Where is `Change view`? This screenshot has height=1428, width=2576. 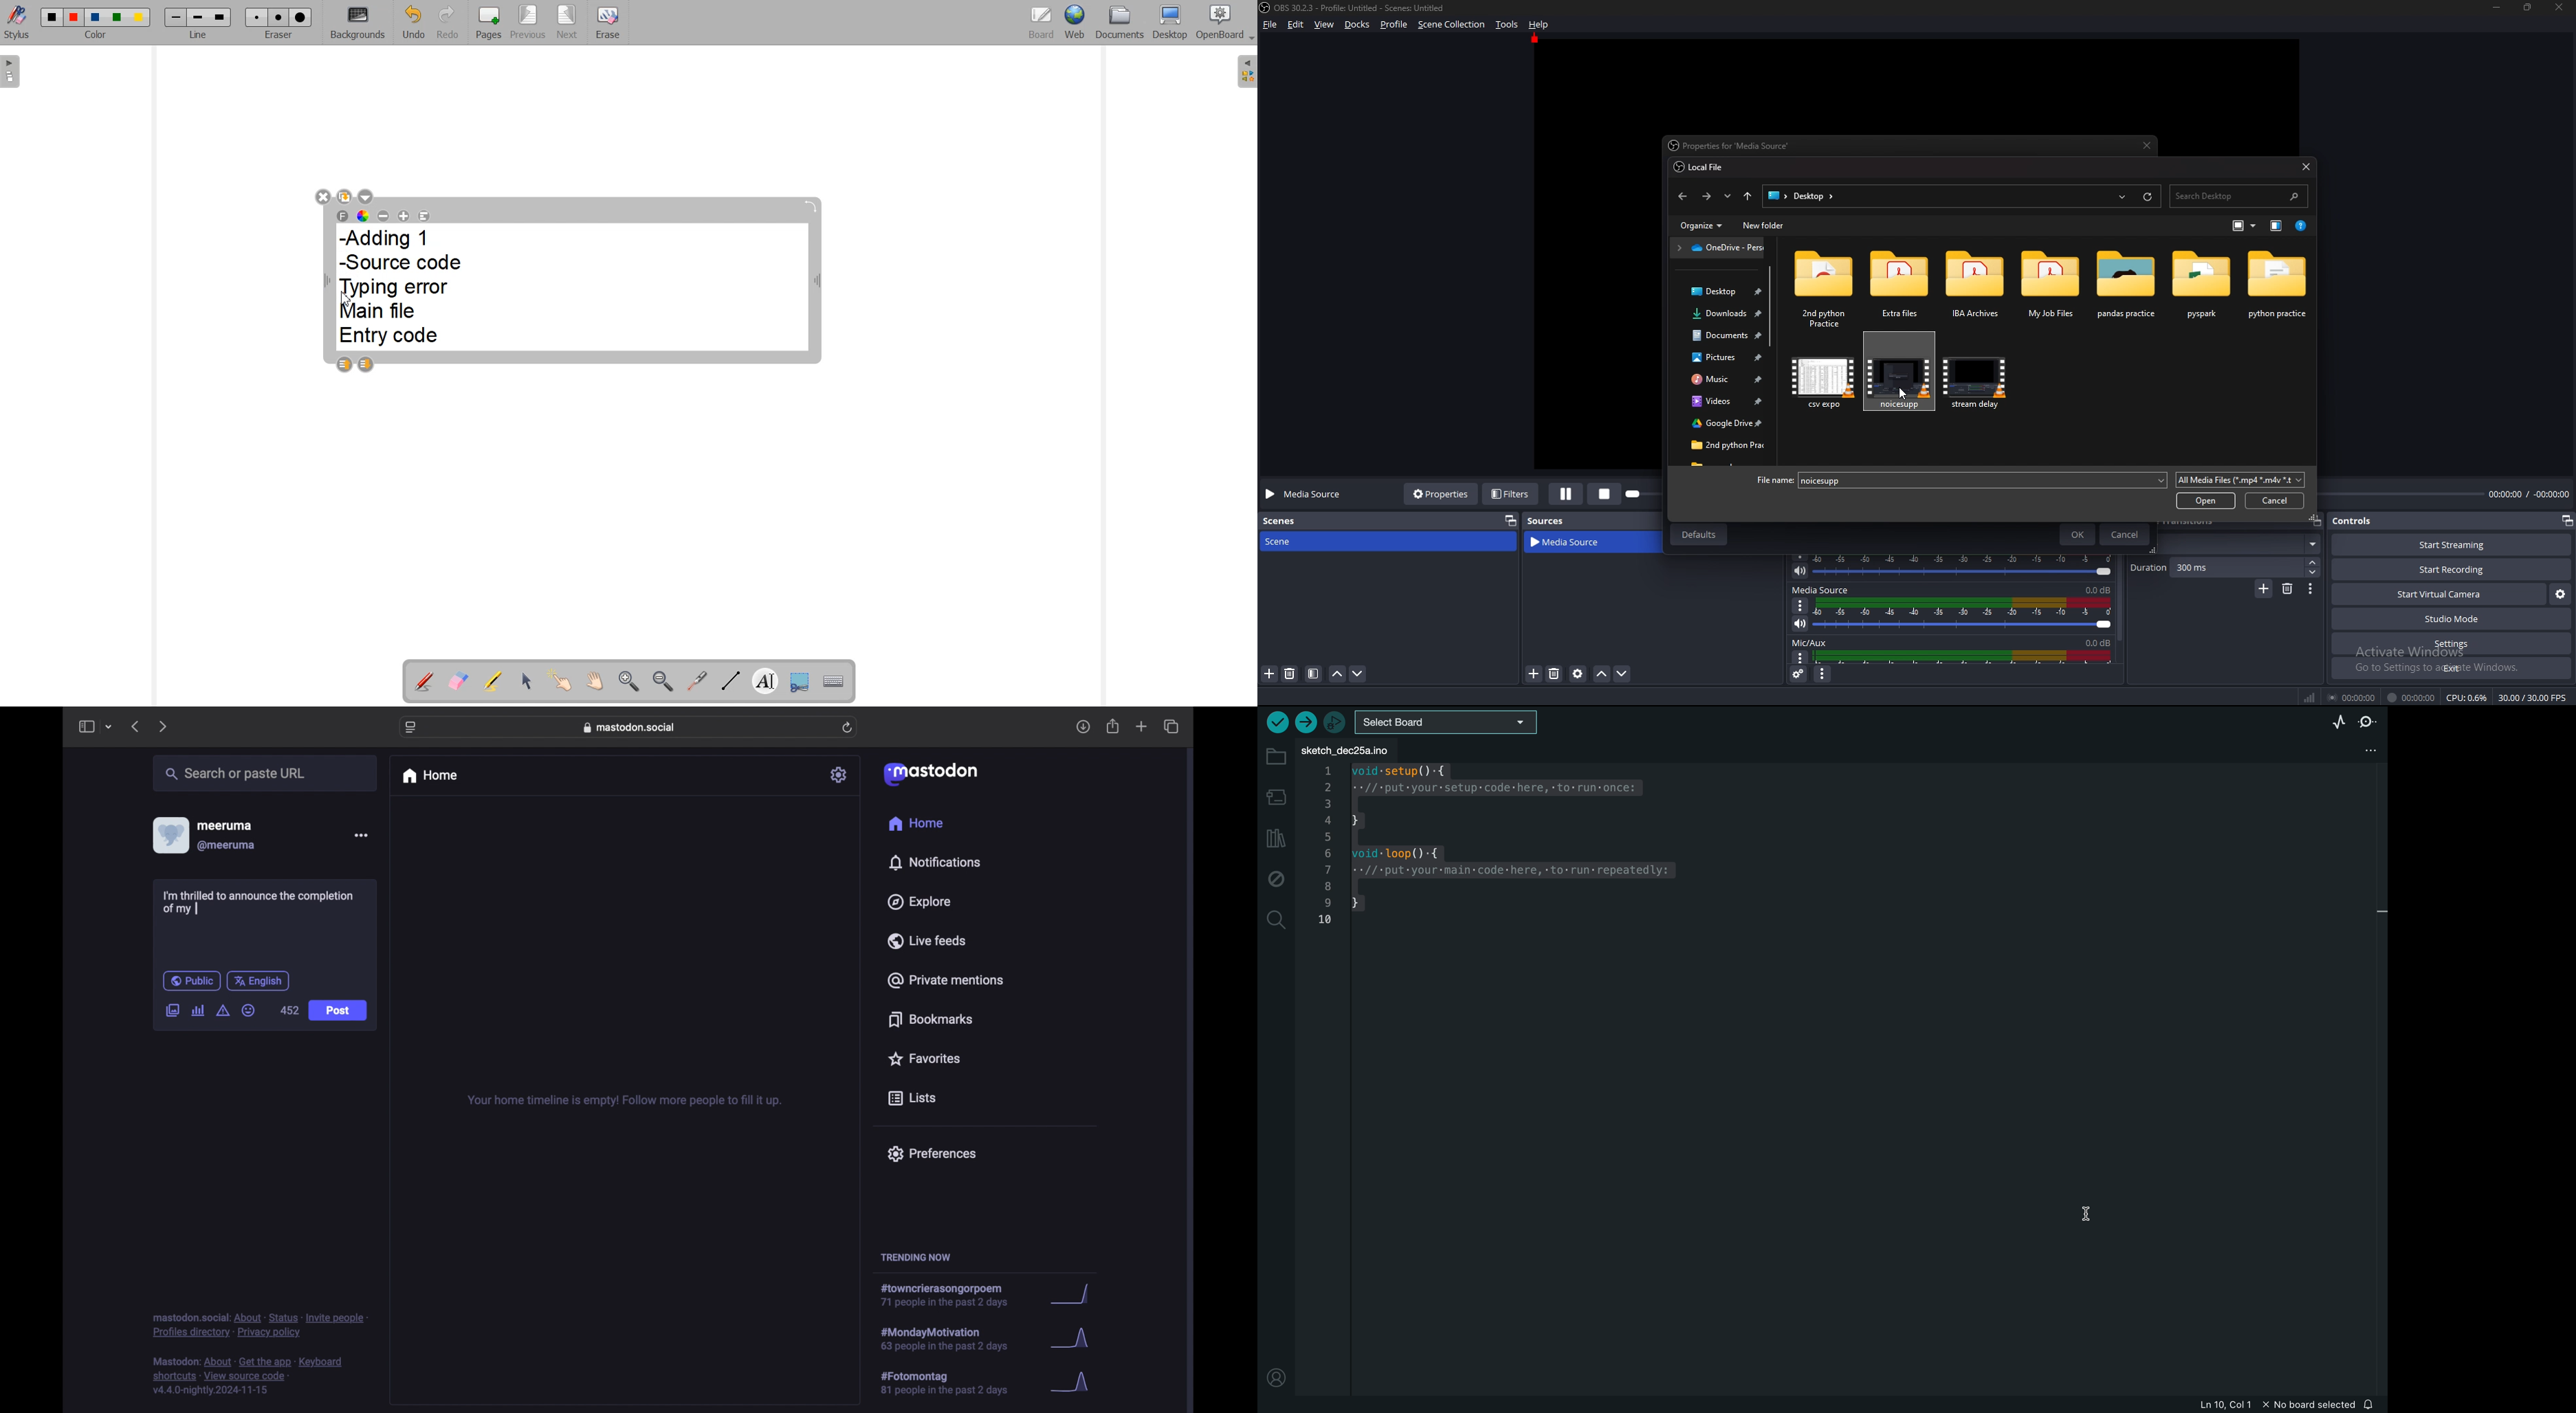 Change view is located at coordinates (2240, 225).